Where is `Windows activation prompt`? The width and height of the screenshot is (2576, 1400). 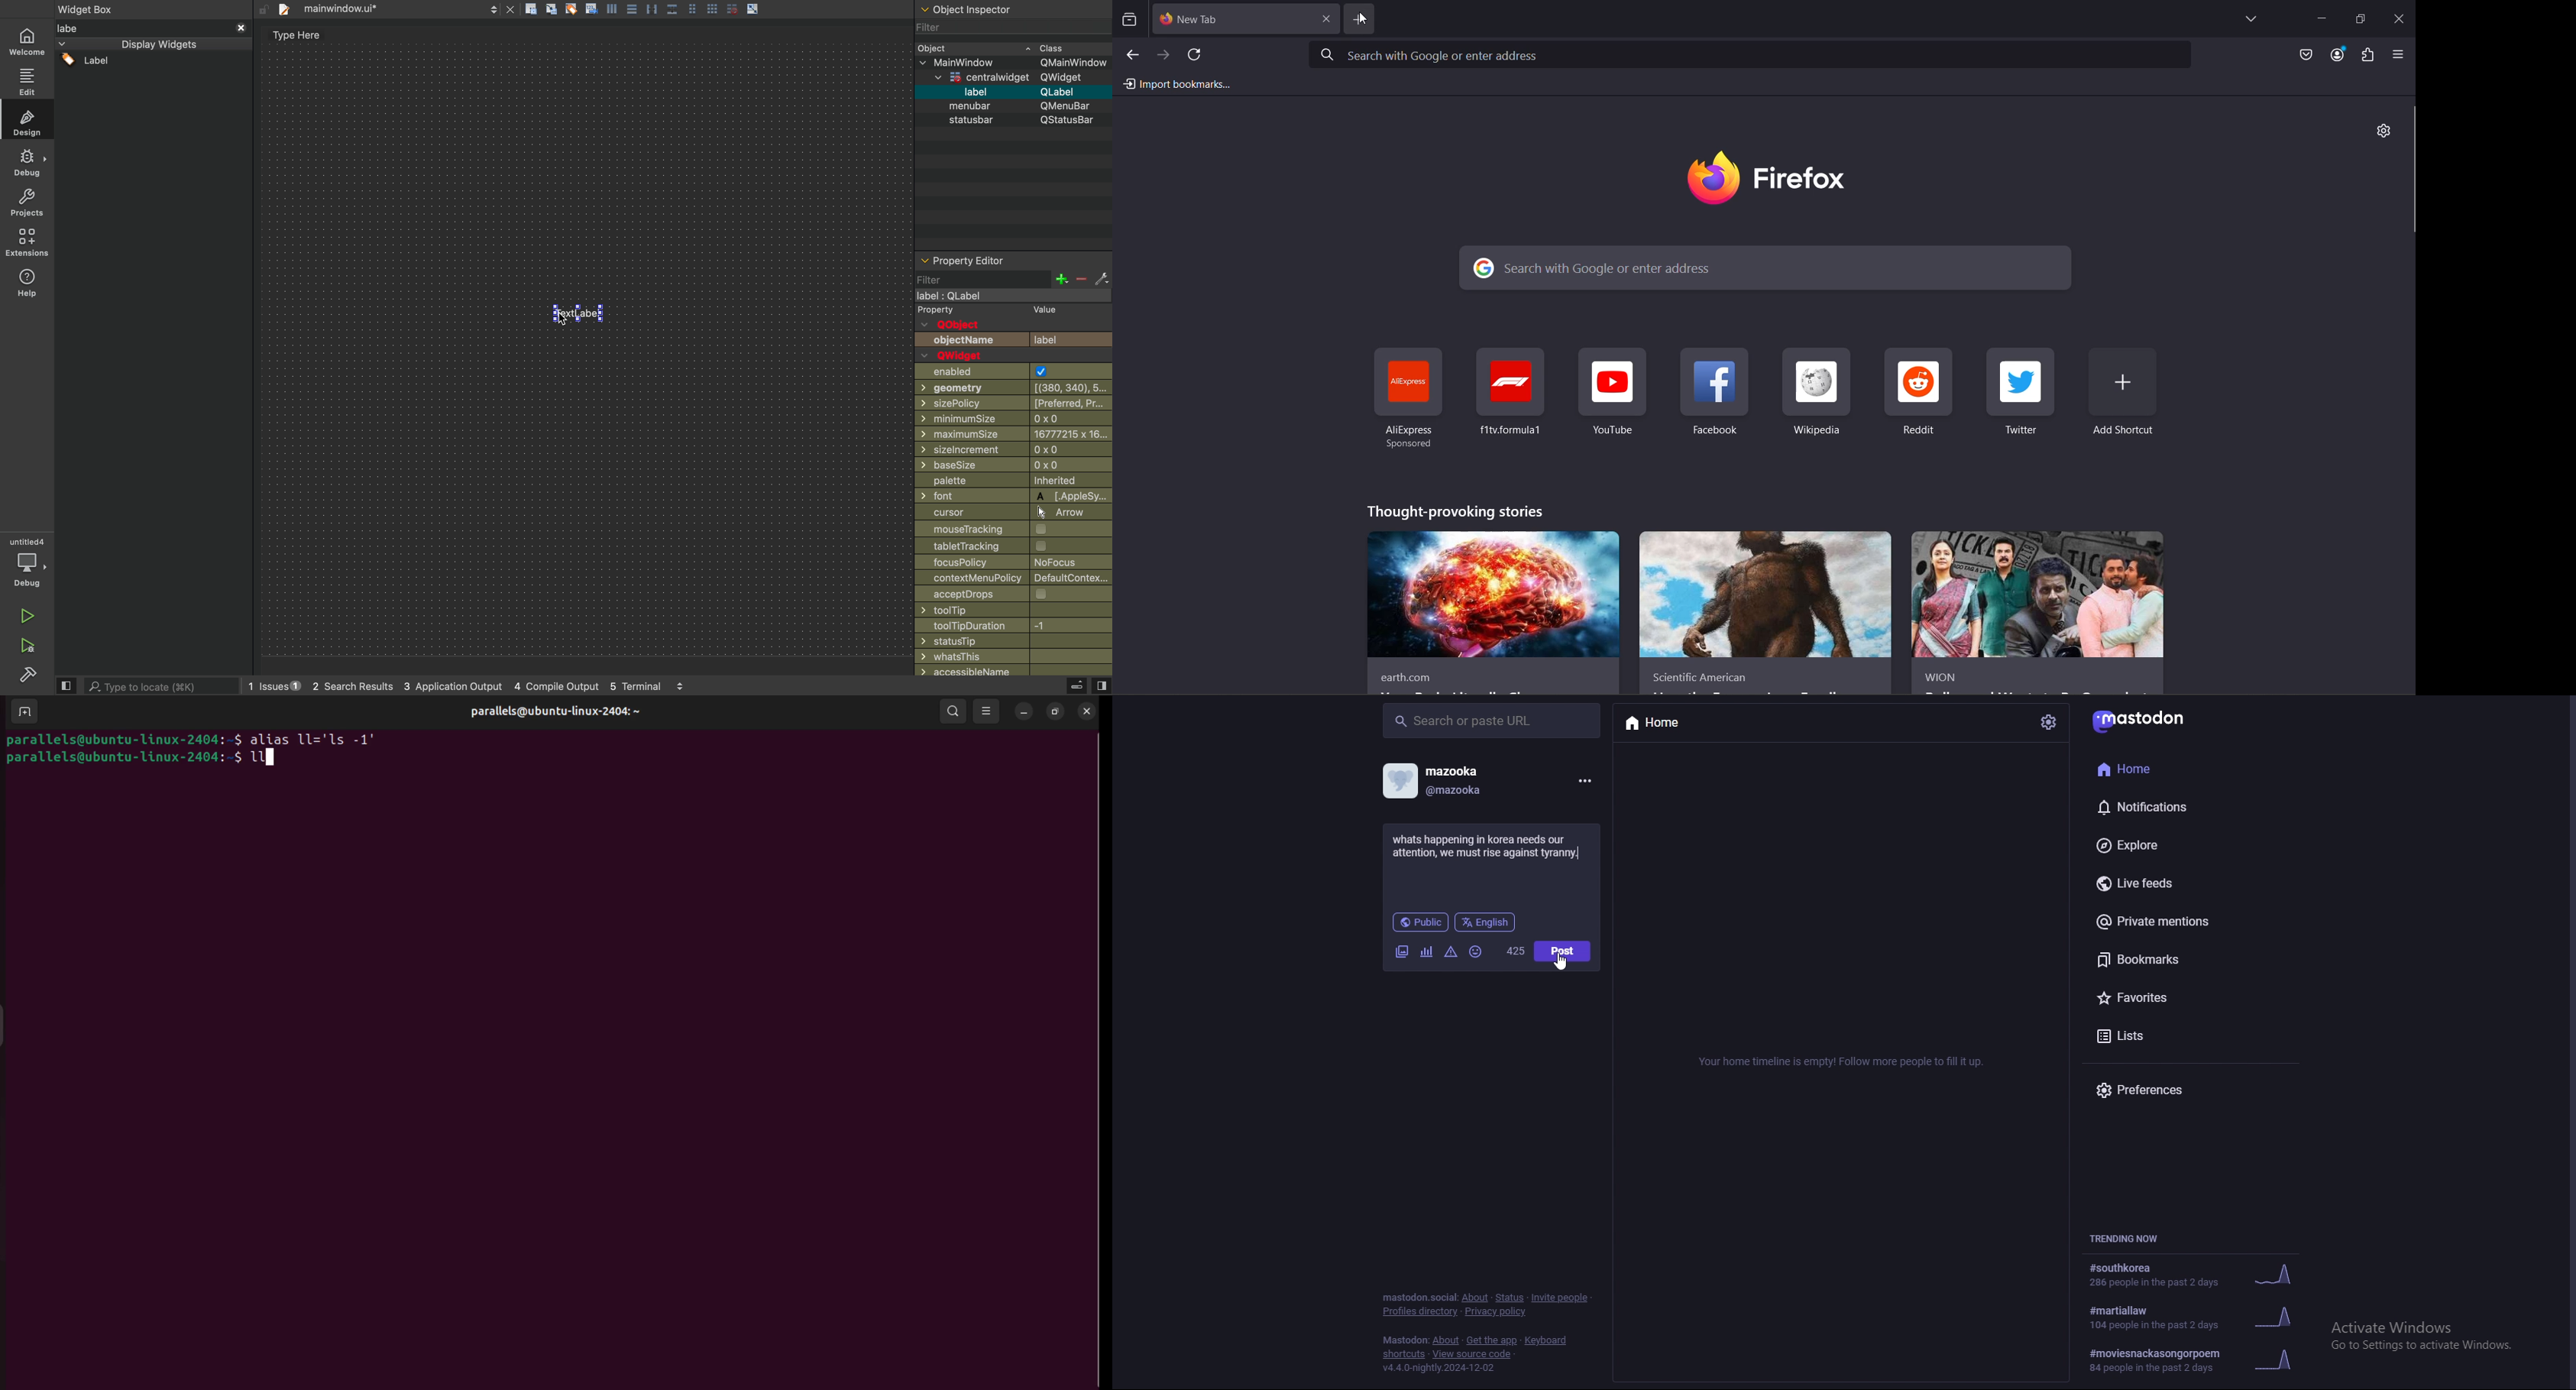
Windows activation prompt is located at coordinates (2422, 1334).